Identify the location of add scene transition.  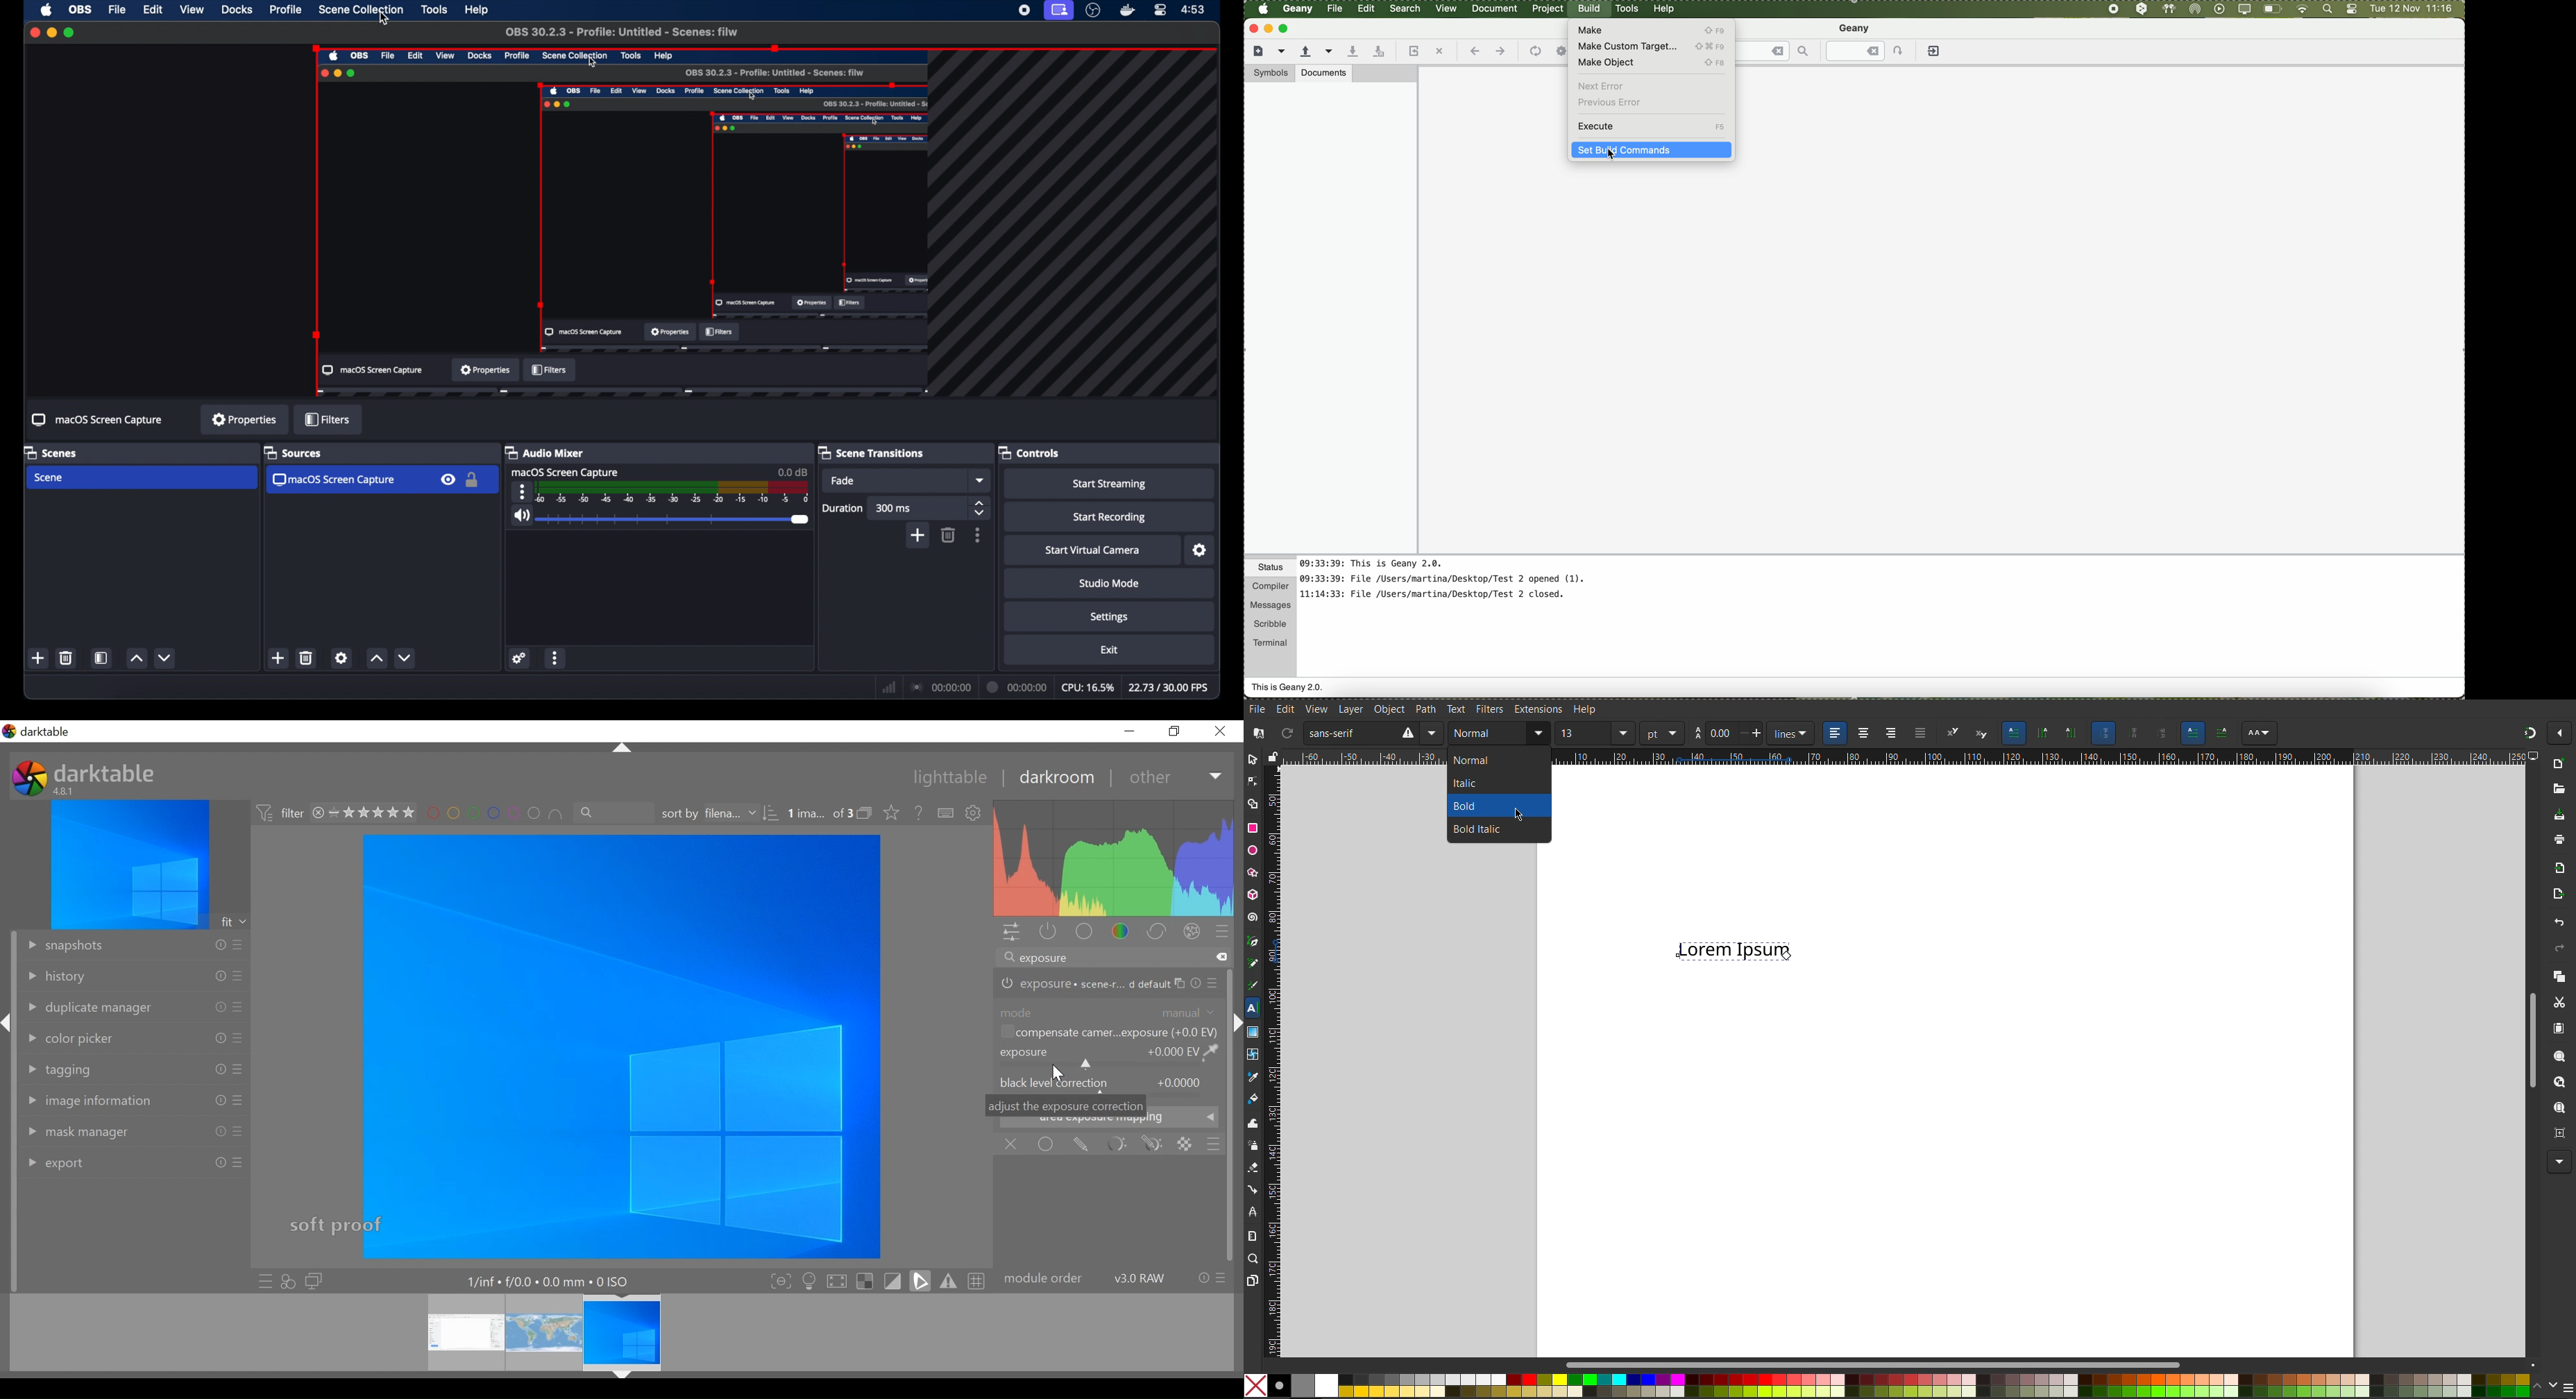
(918, 536).